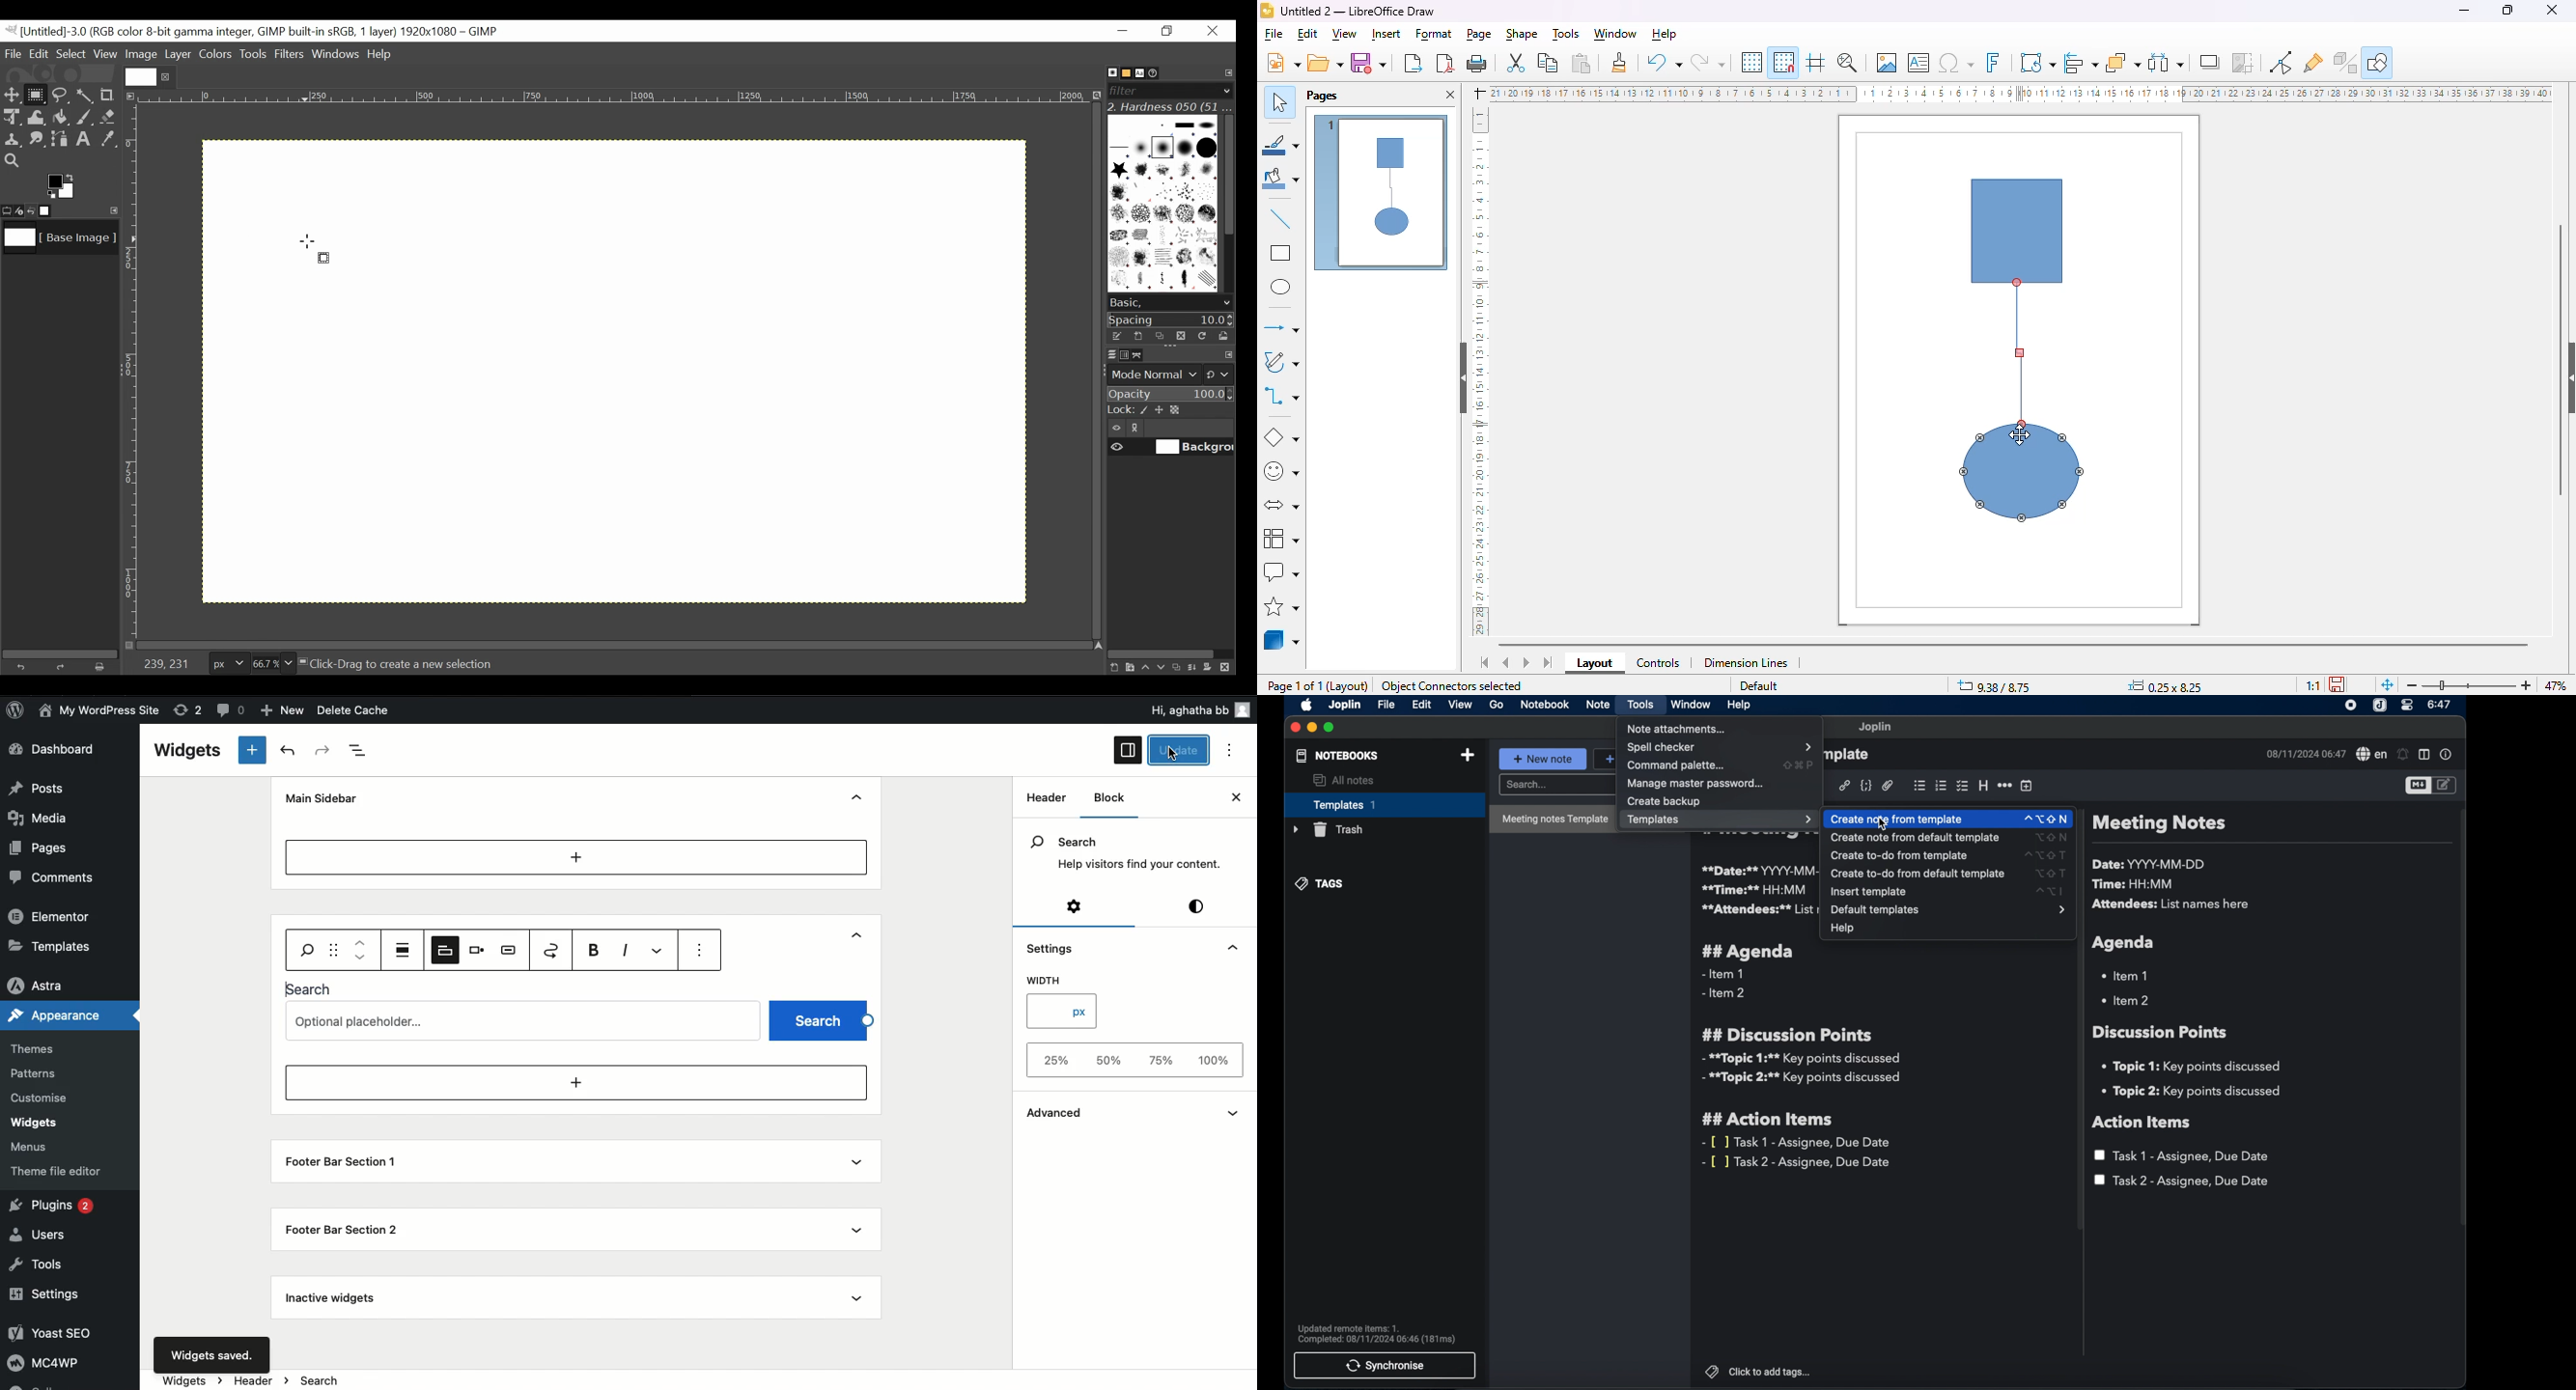  What do you see at coordinates (1461, 705) in the screenshot?
I see `view` at bounding box center [1461, 705].